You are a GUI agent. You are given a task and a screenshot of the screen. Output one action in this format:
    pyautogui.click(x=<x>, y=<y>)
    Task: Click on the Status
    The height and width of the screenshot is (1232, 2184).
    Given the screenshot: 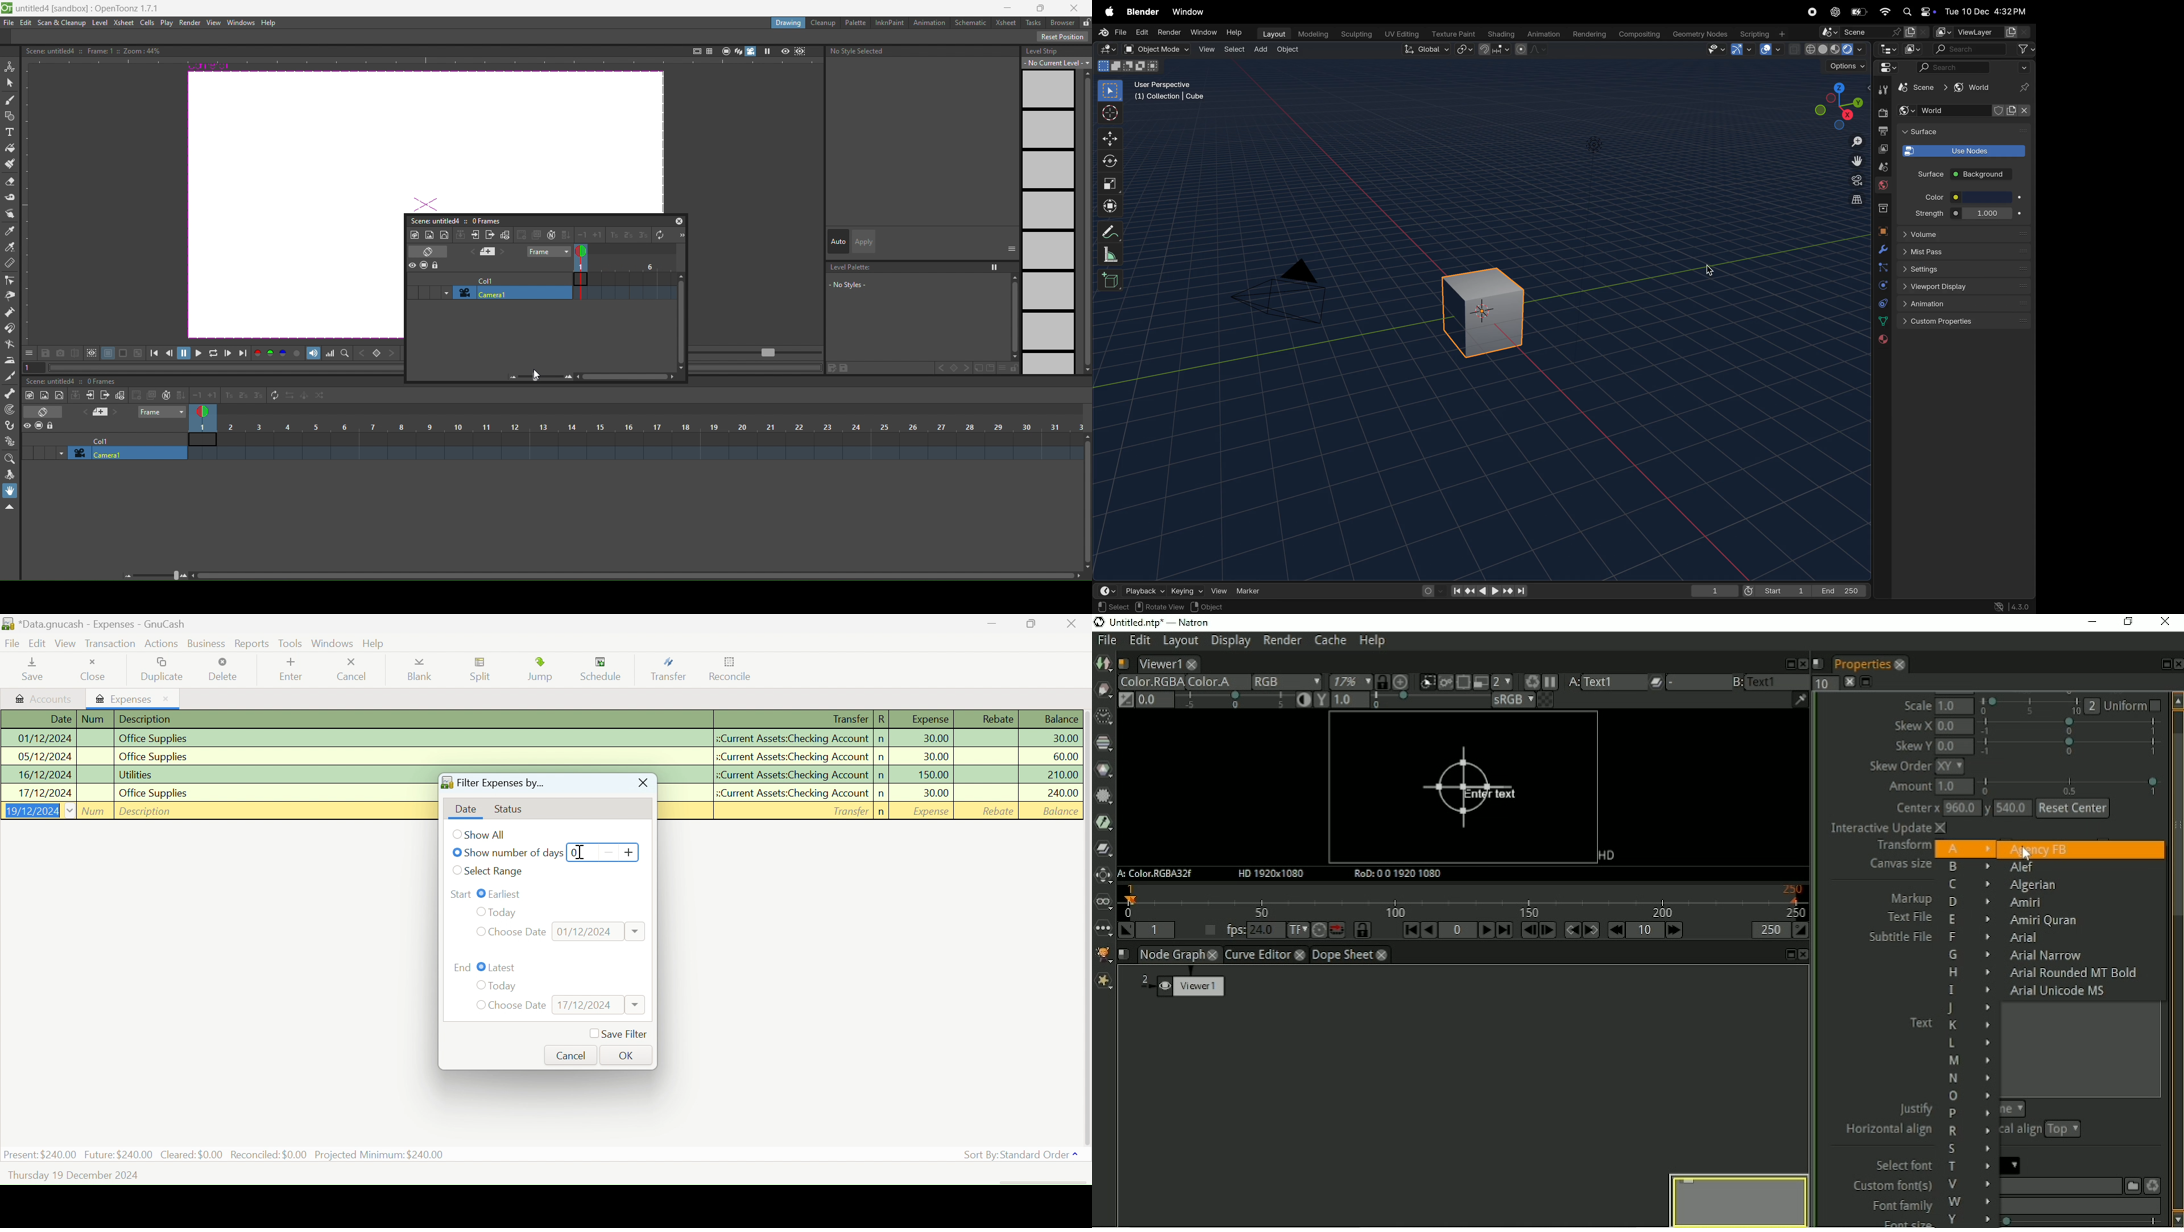 What is the action you would take?
    pyautogui.click(x=513, y=810)
    